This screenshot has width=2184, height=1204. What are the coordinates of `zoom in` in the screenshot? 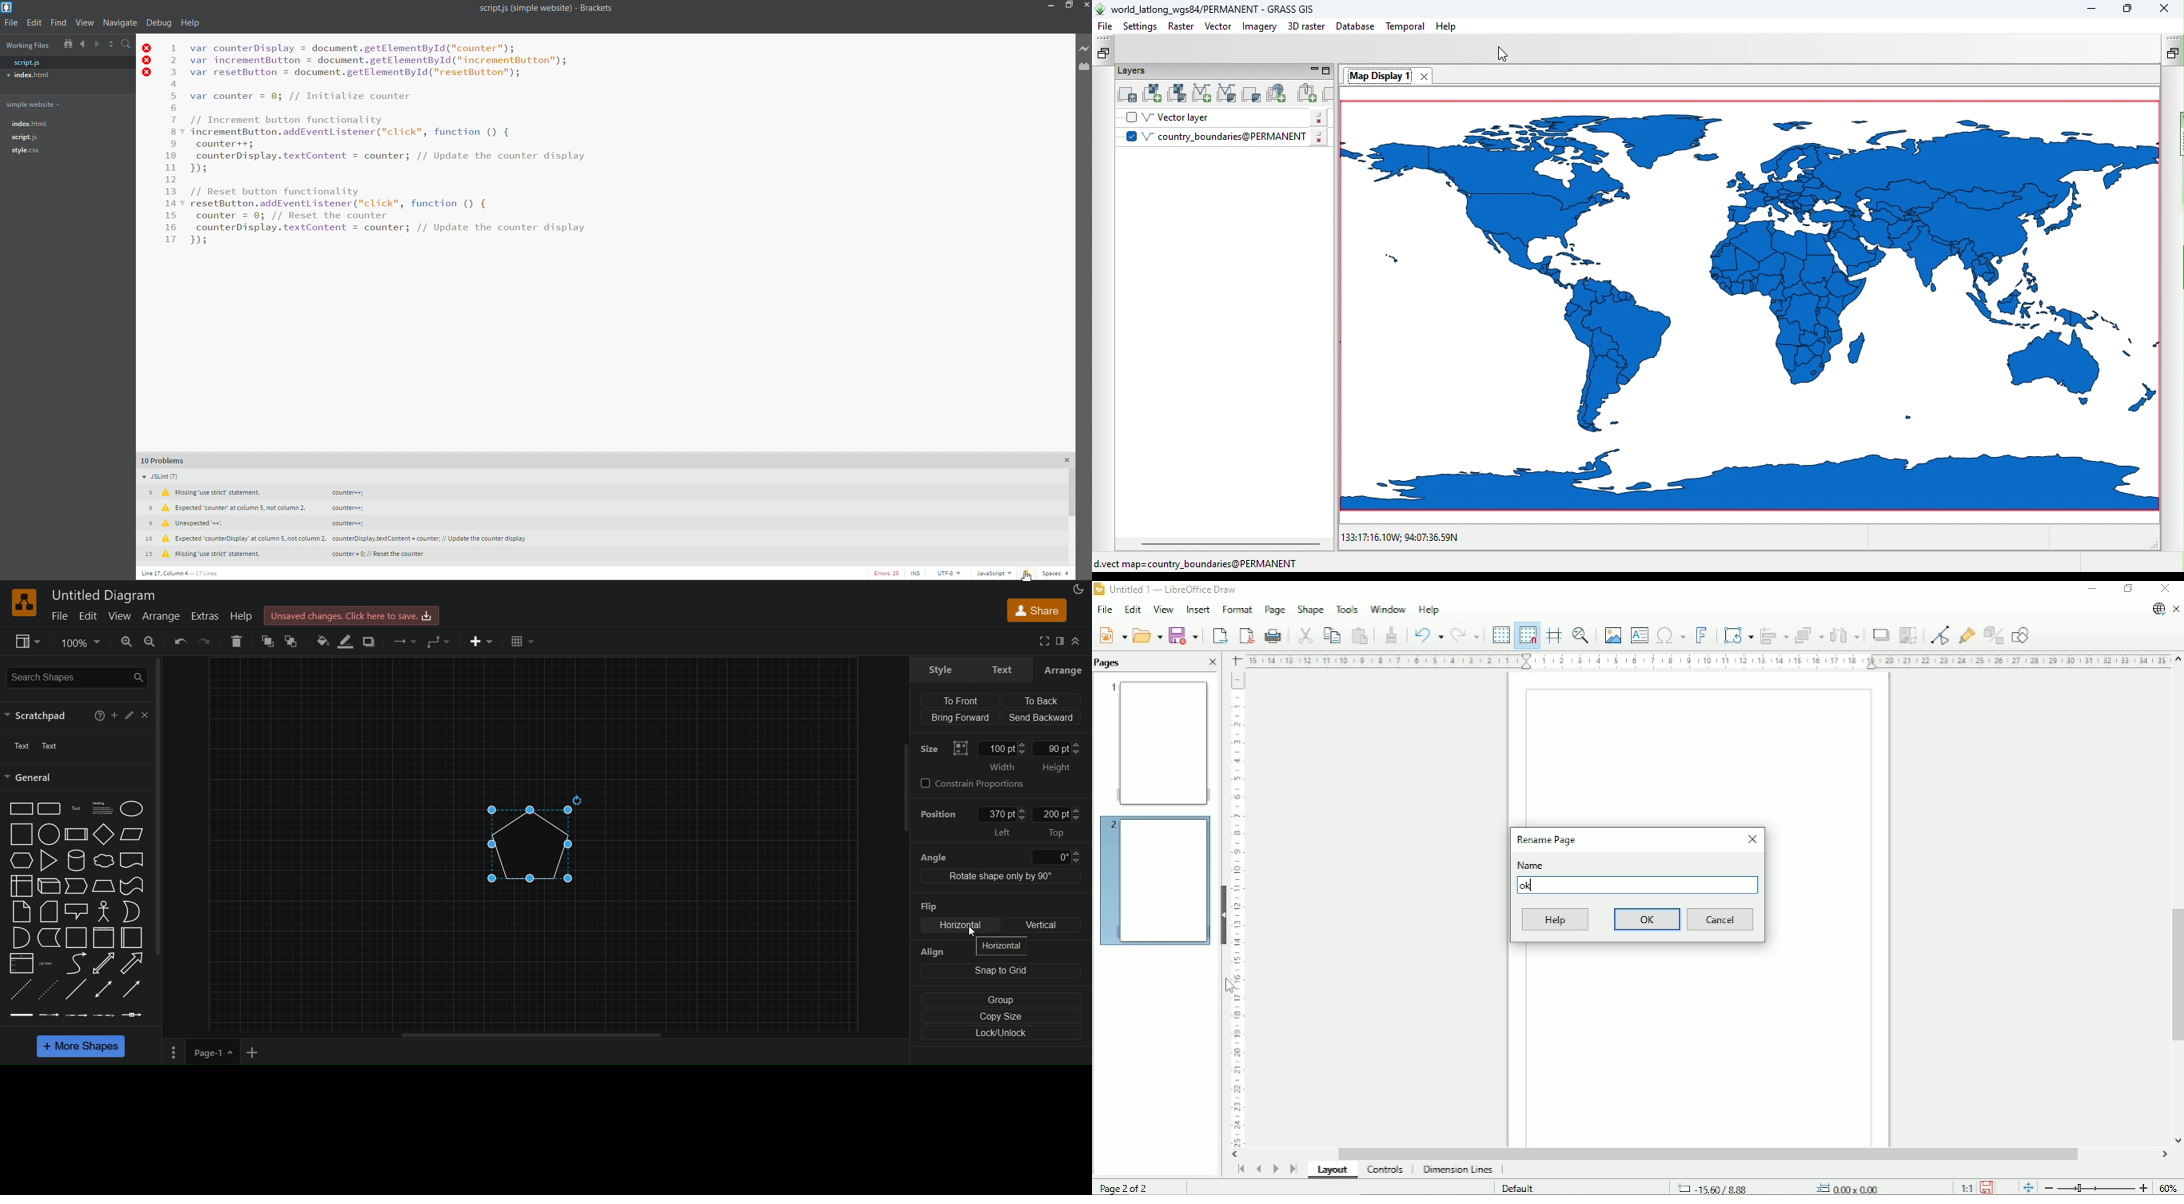 It's located at (149, 642).